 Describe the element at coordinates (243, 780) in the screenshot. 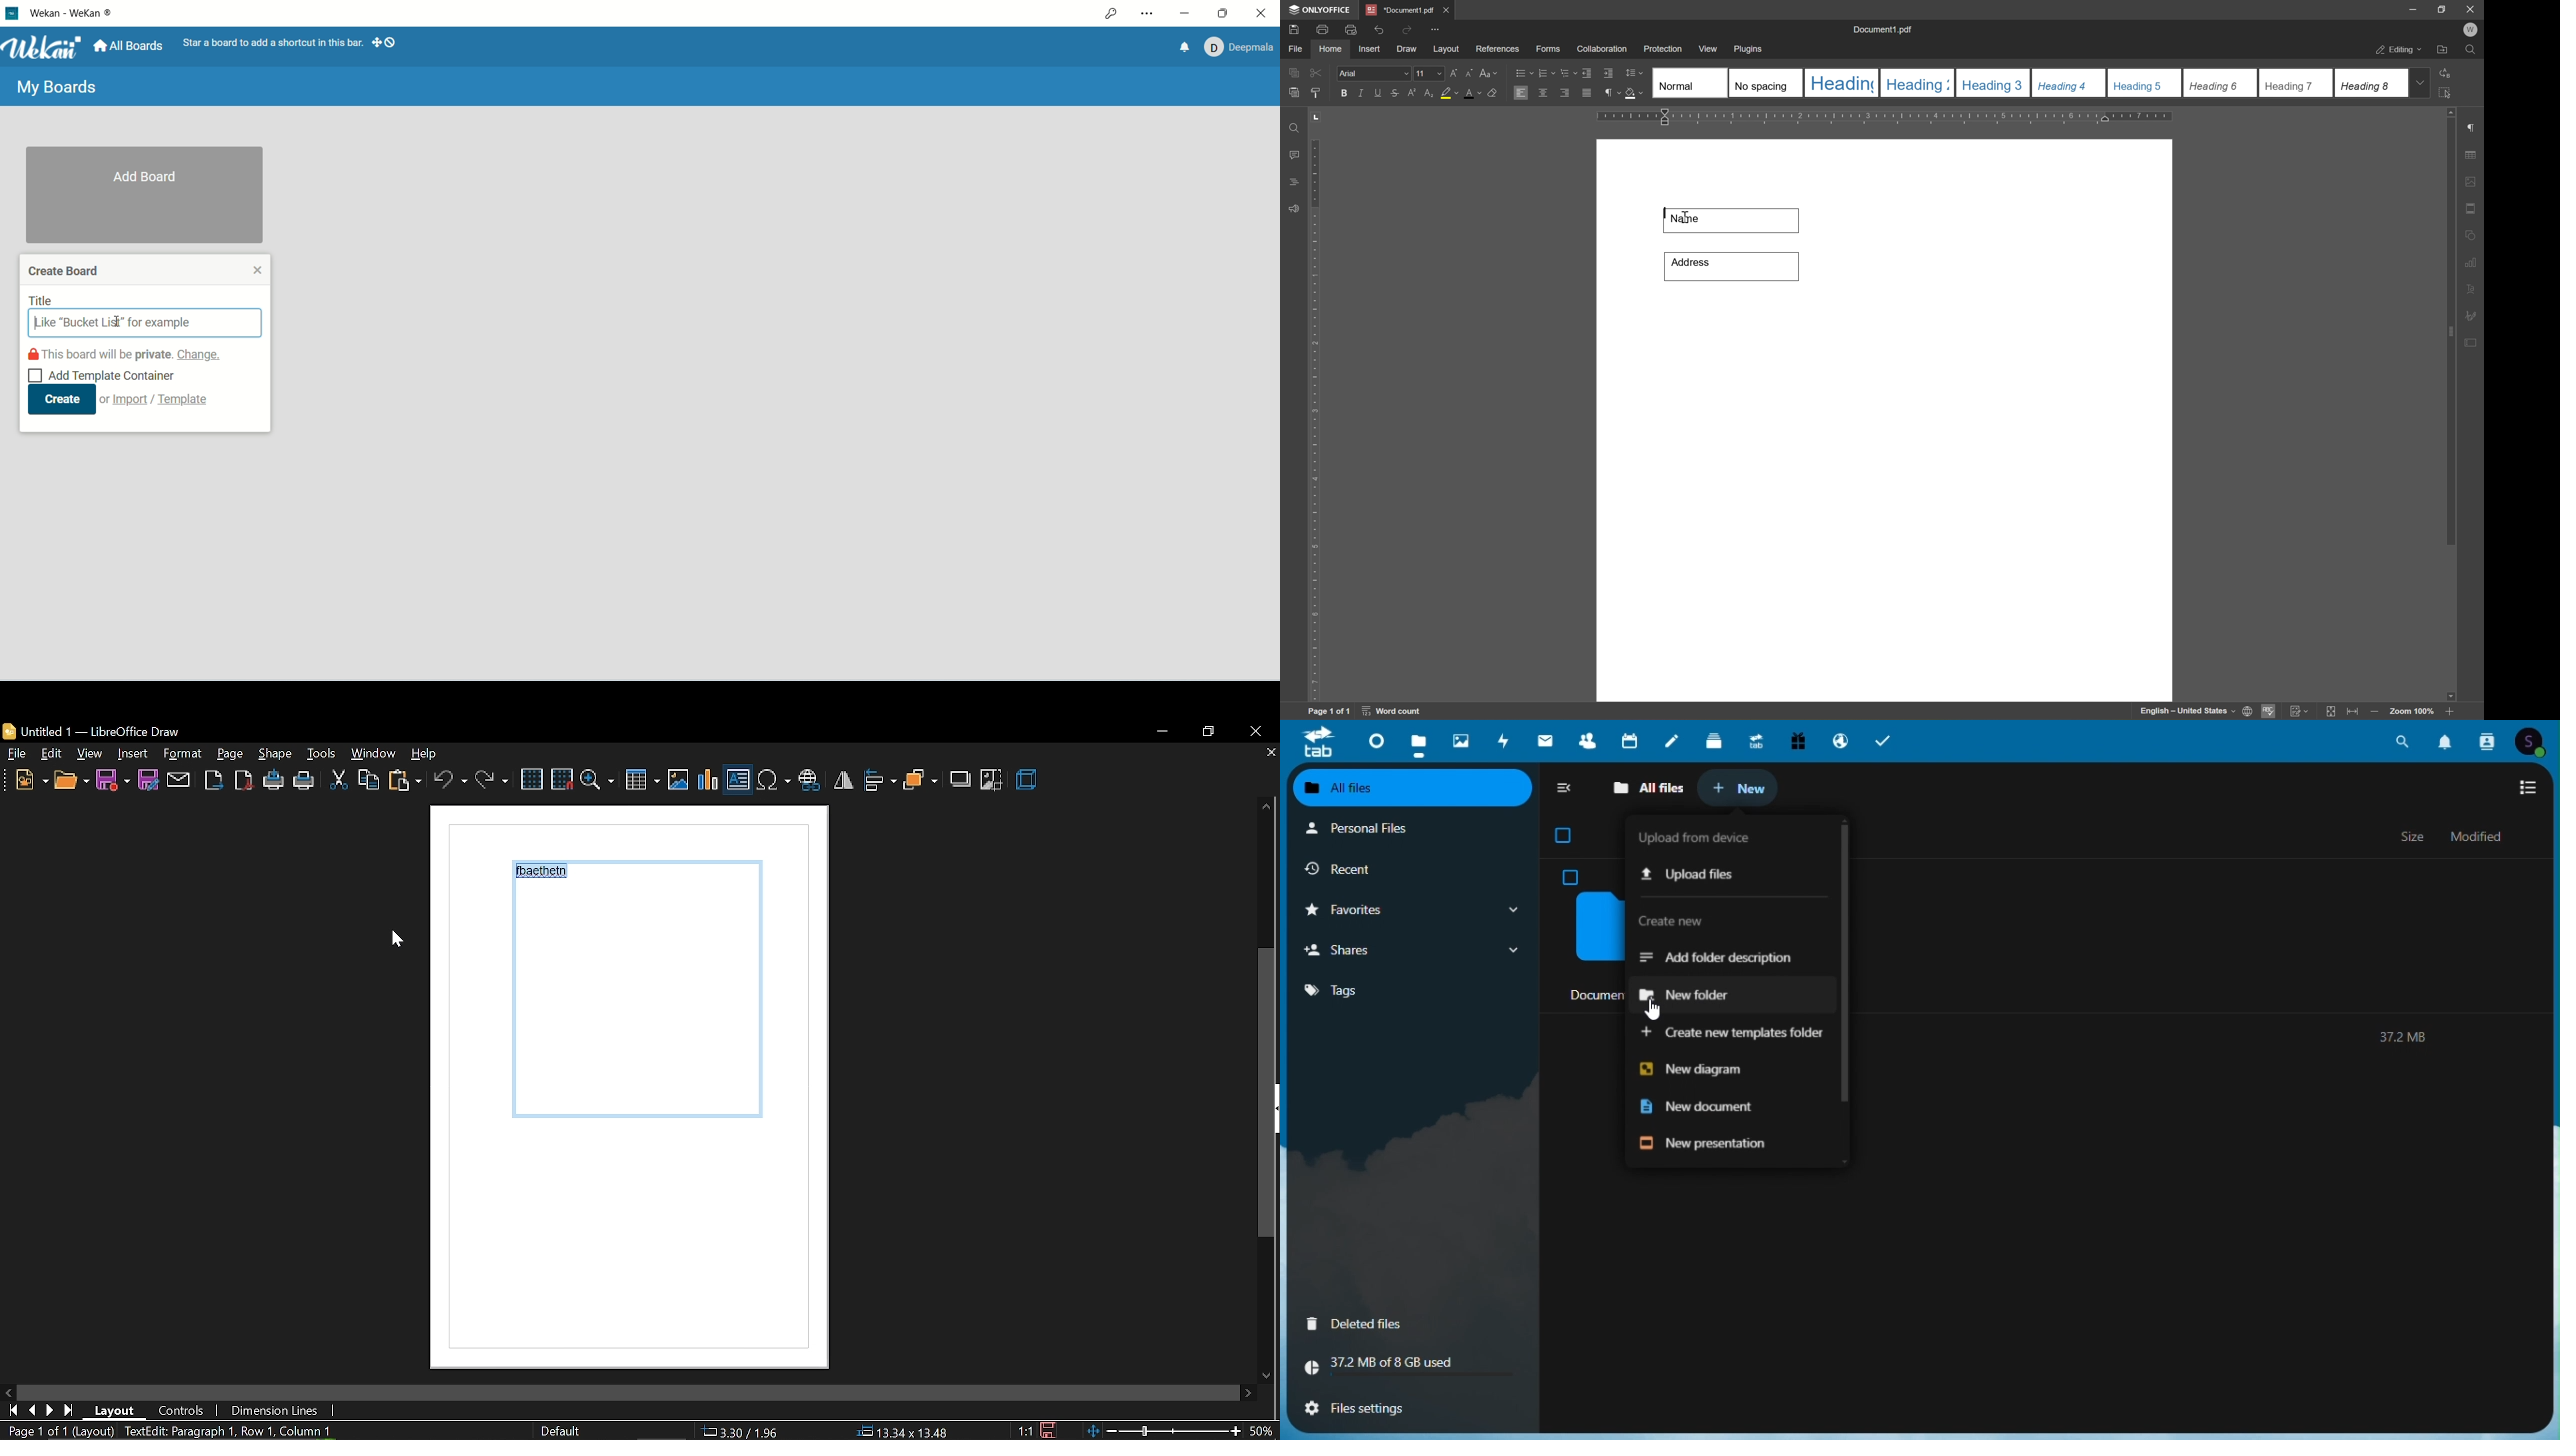

I see `export as pdf` at that location.